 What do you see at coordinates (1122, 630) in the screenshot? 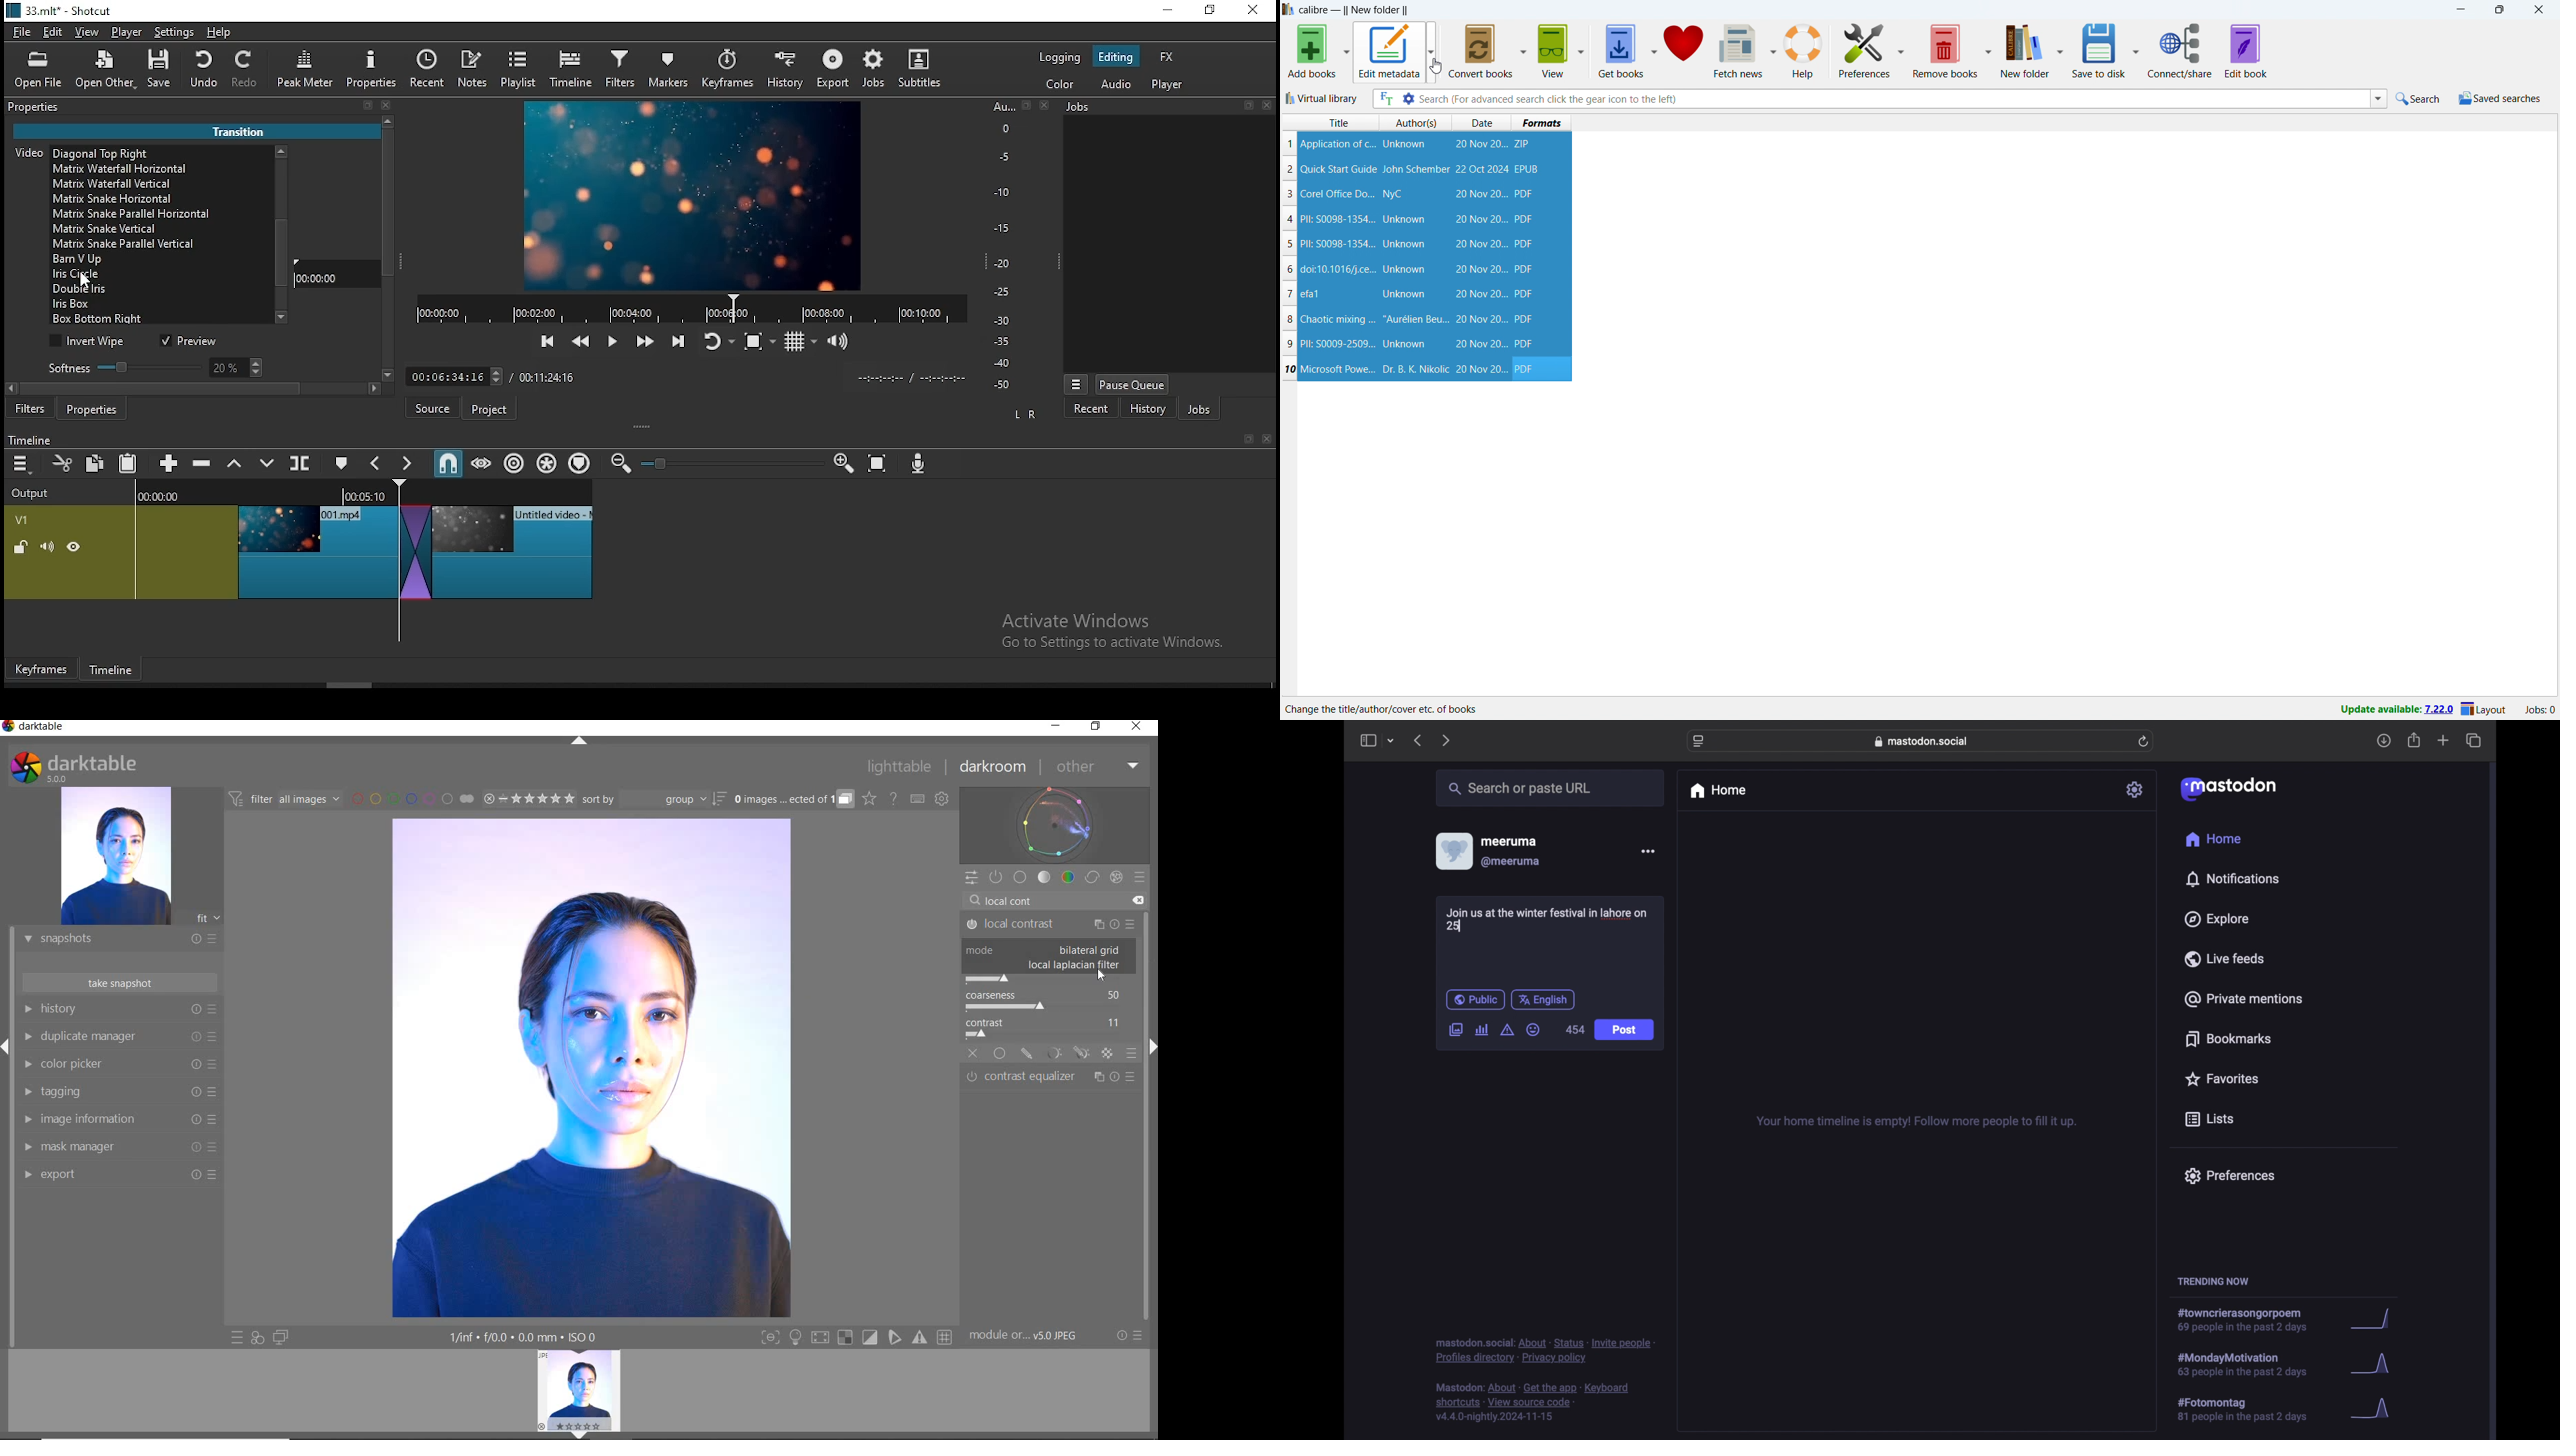
I see `Activate windows` at bounding box center [1122, 630].